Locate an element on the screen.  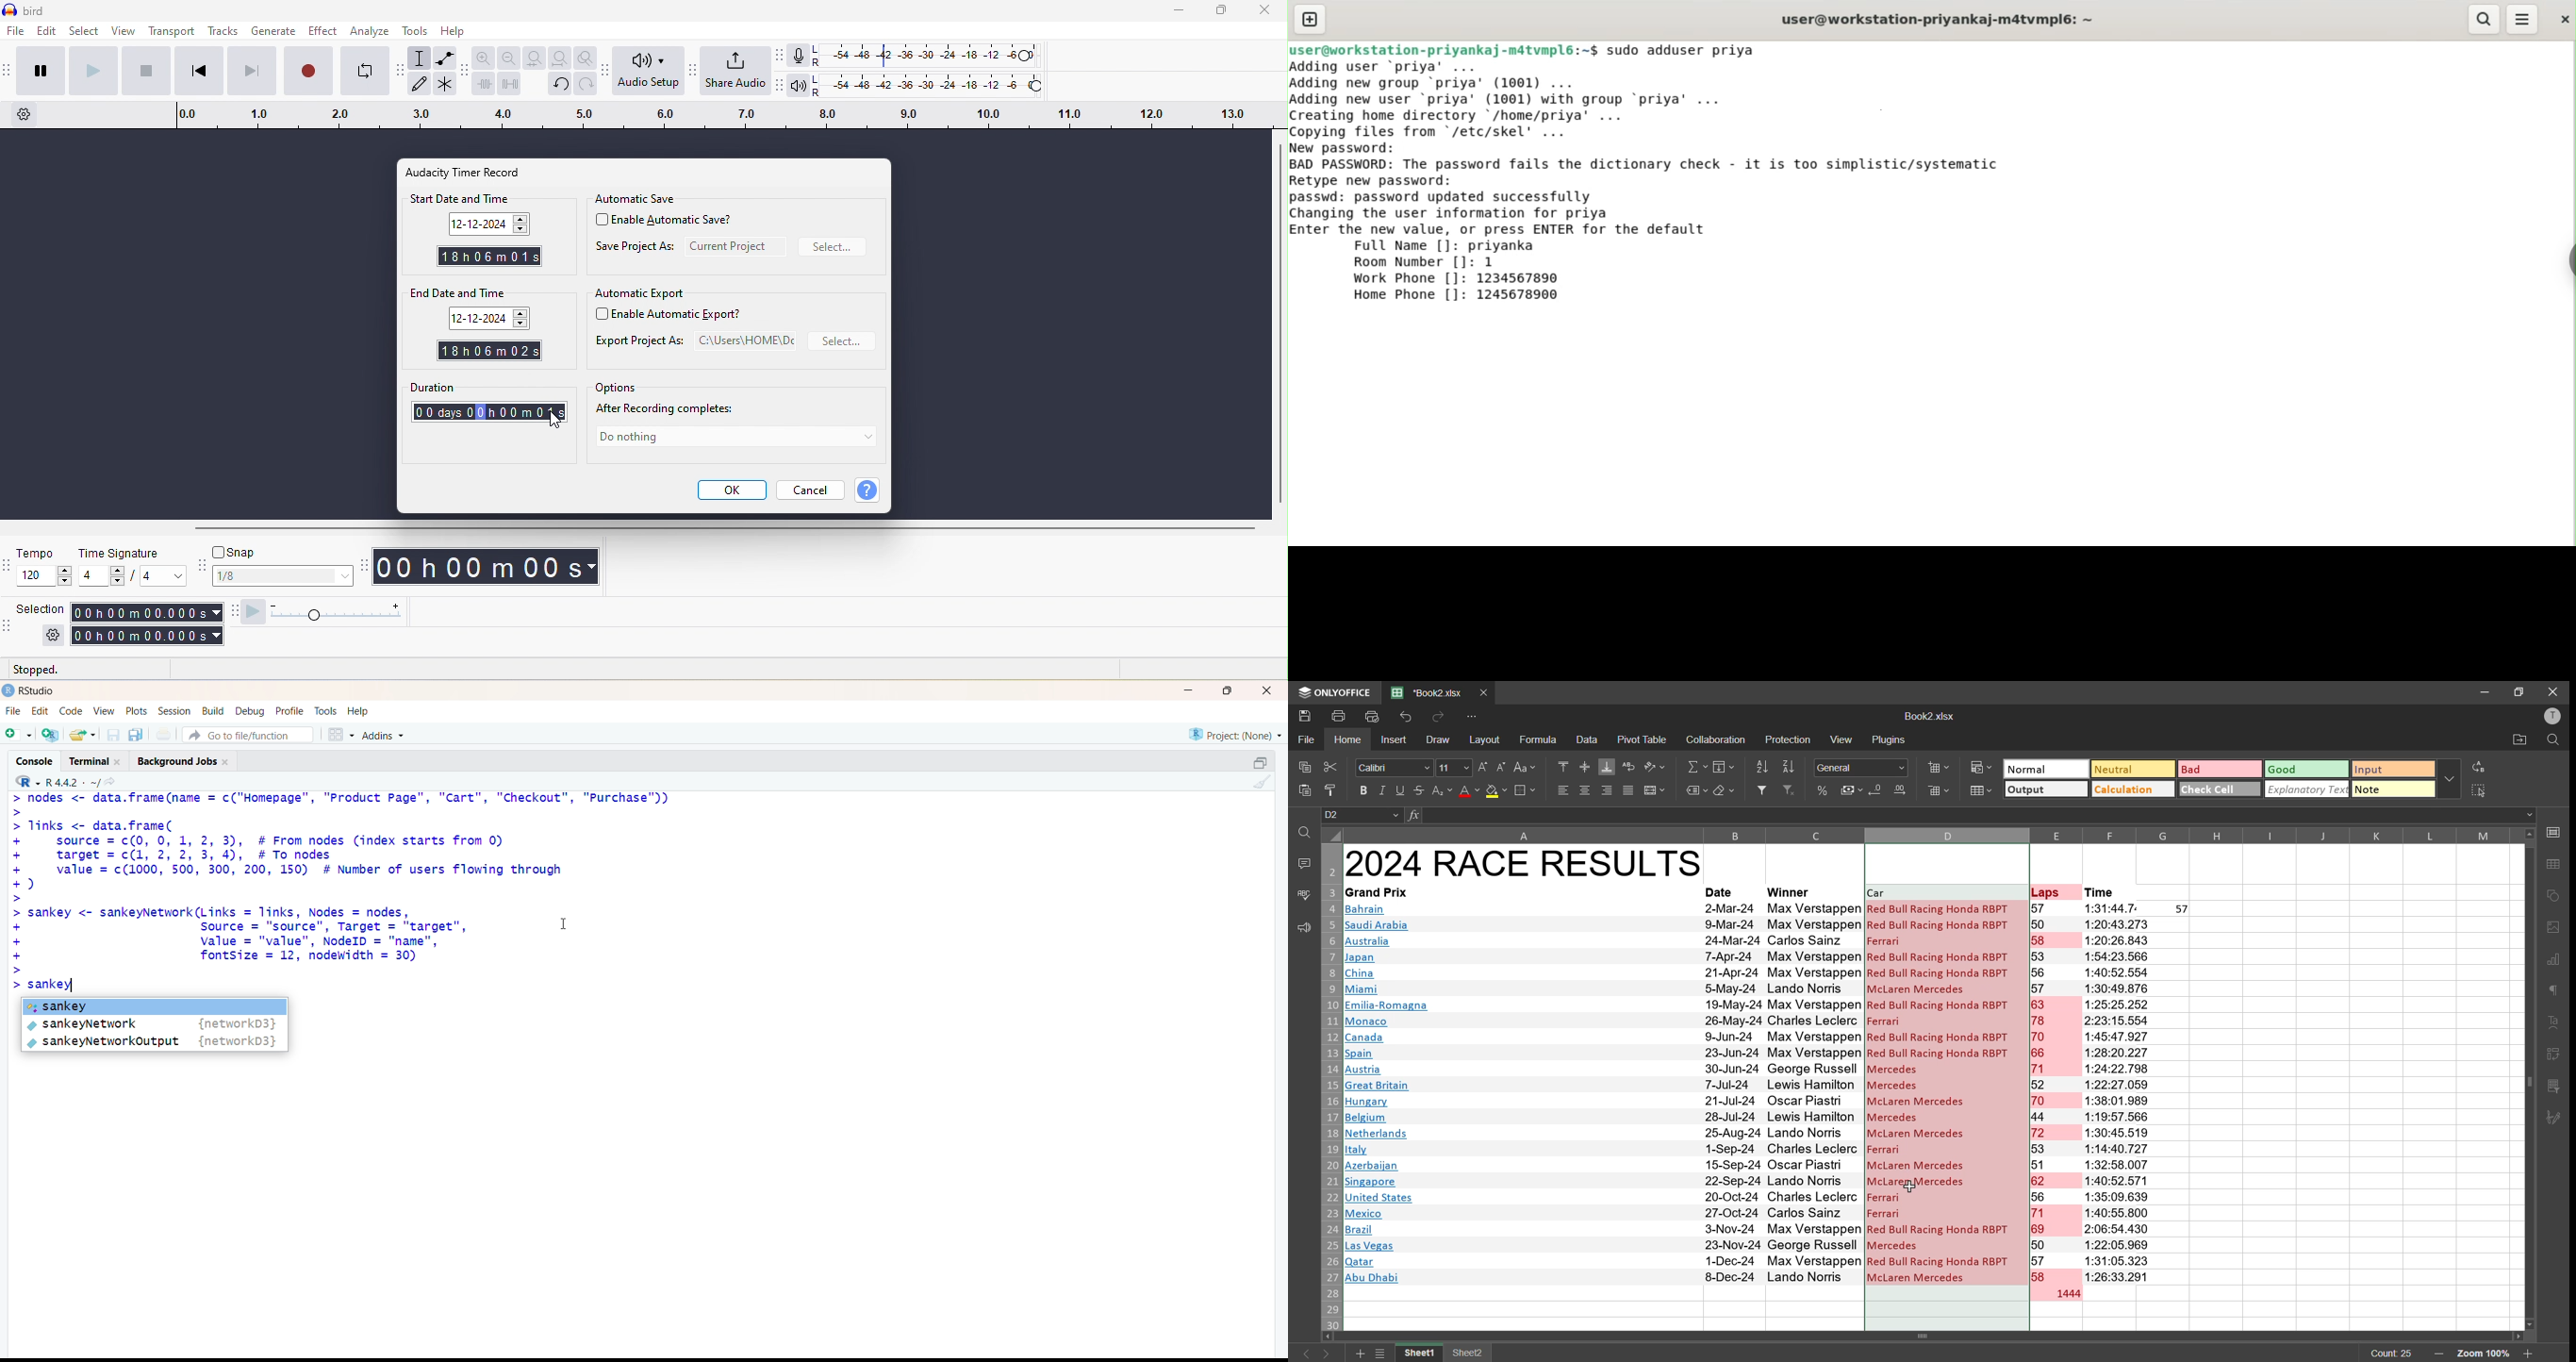
audacity transport toolbar is located at coordinates (8, 70).